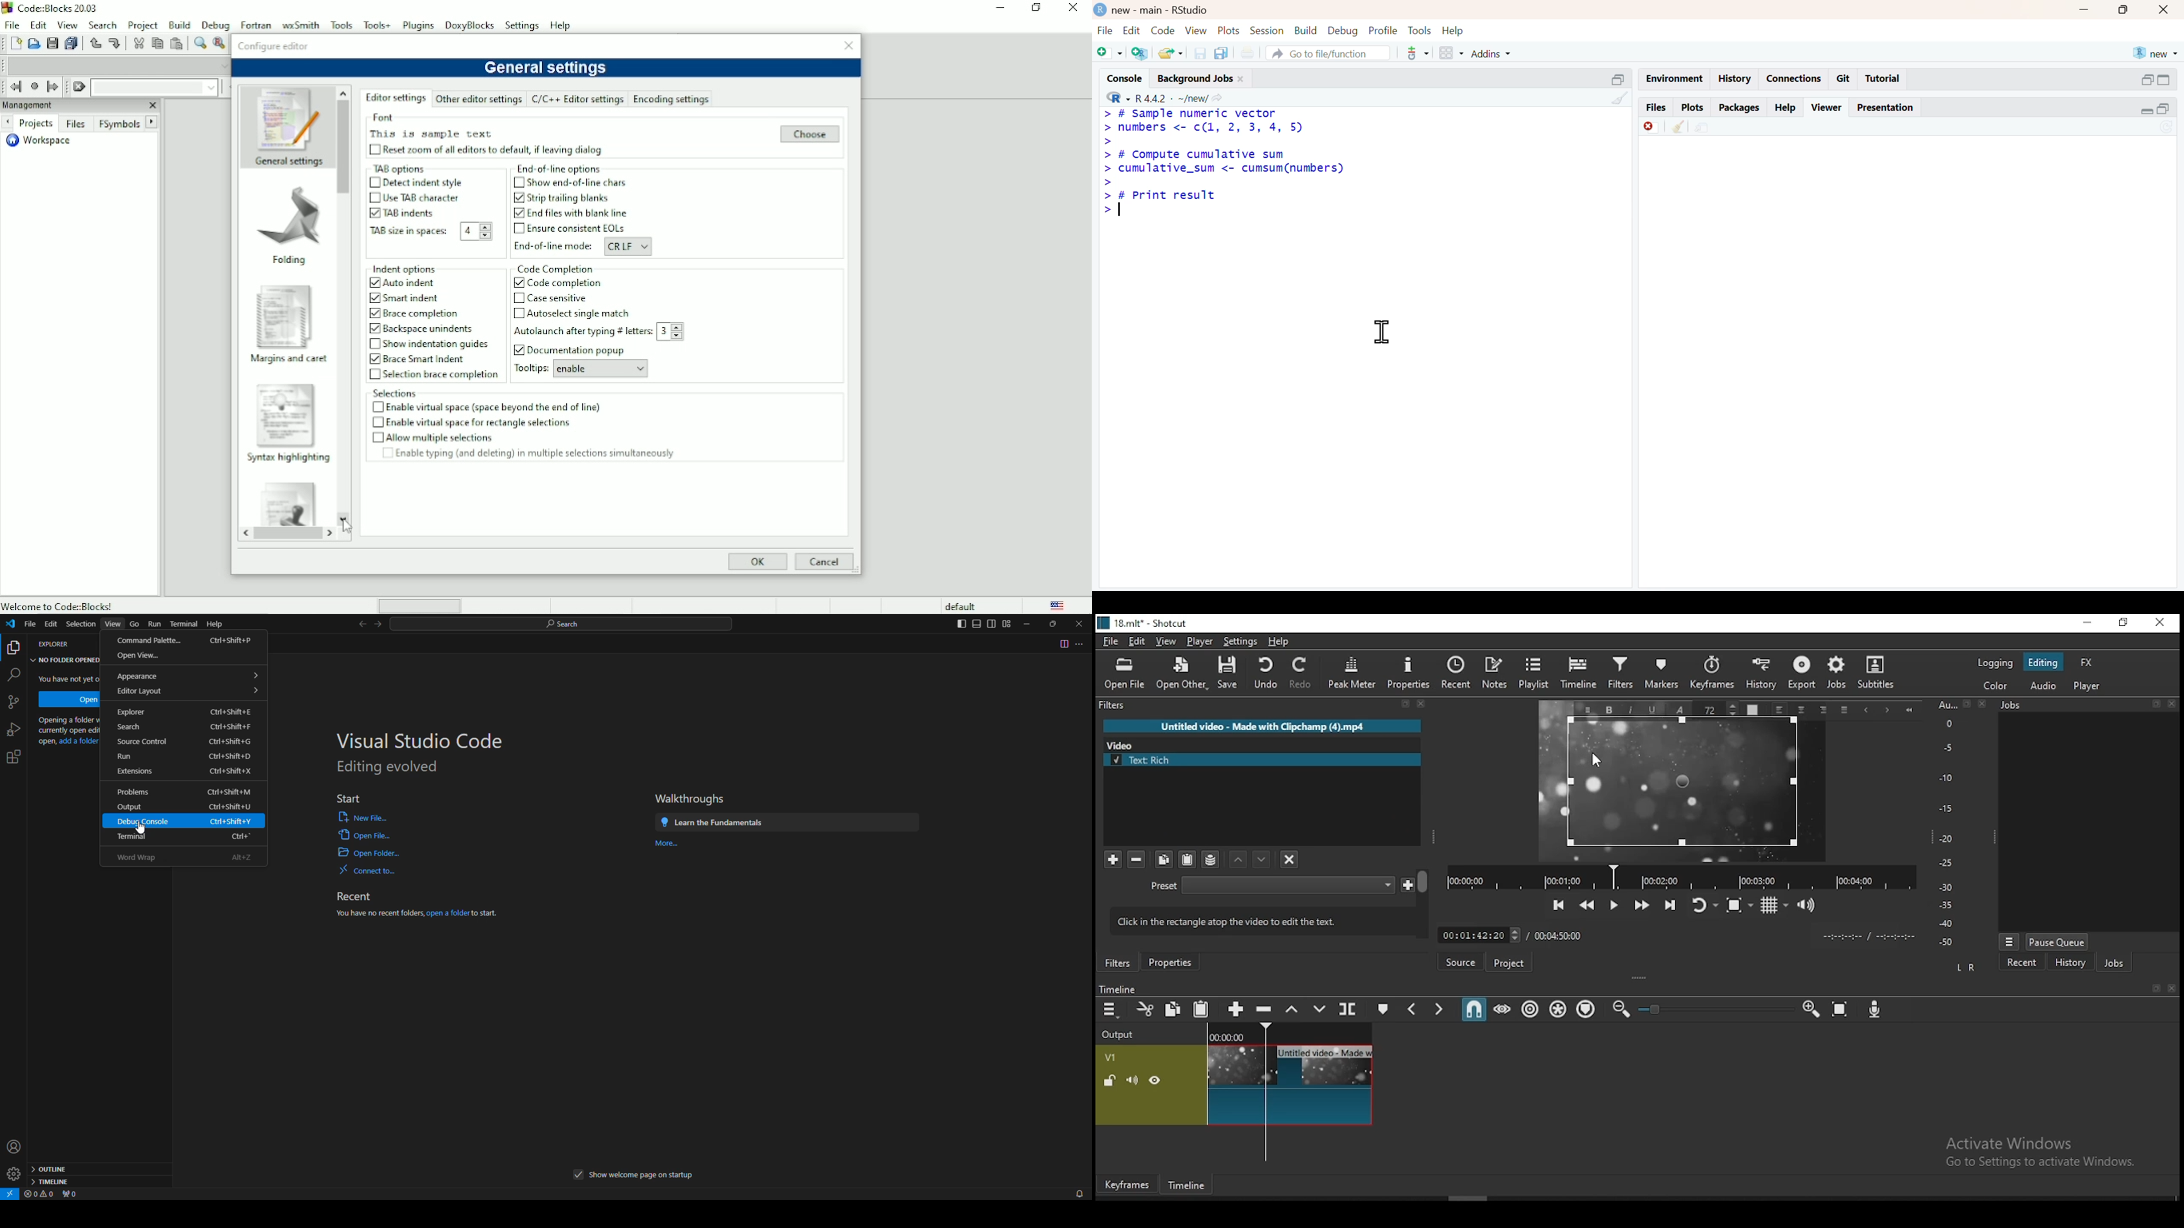 Image resolution: width=2184 pixels, height=1232 pixels. I want to click on previous marker, so click(1414, 1007).